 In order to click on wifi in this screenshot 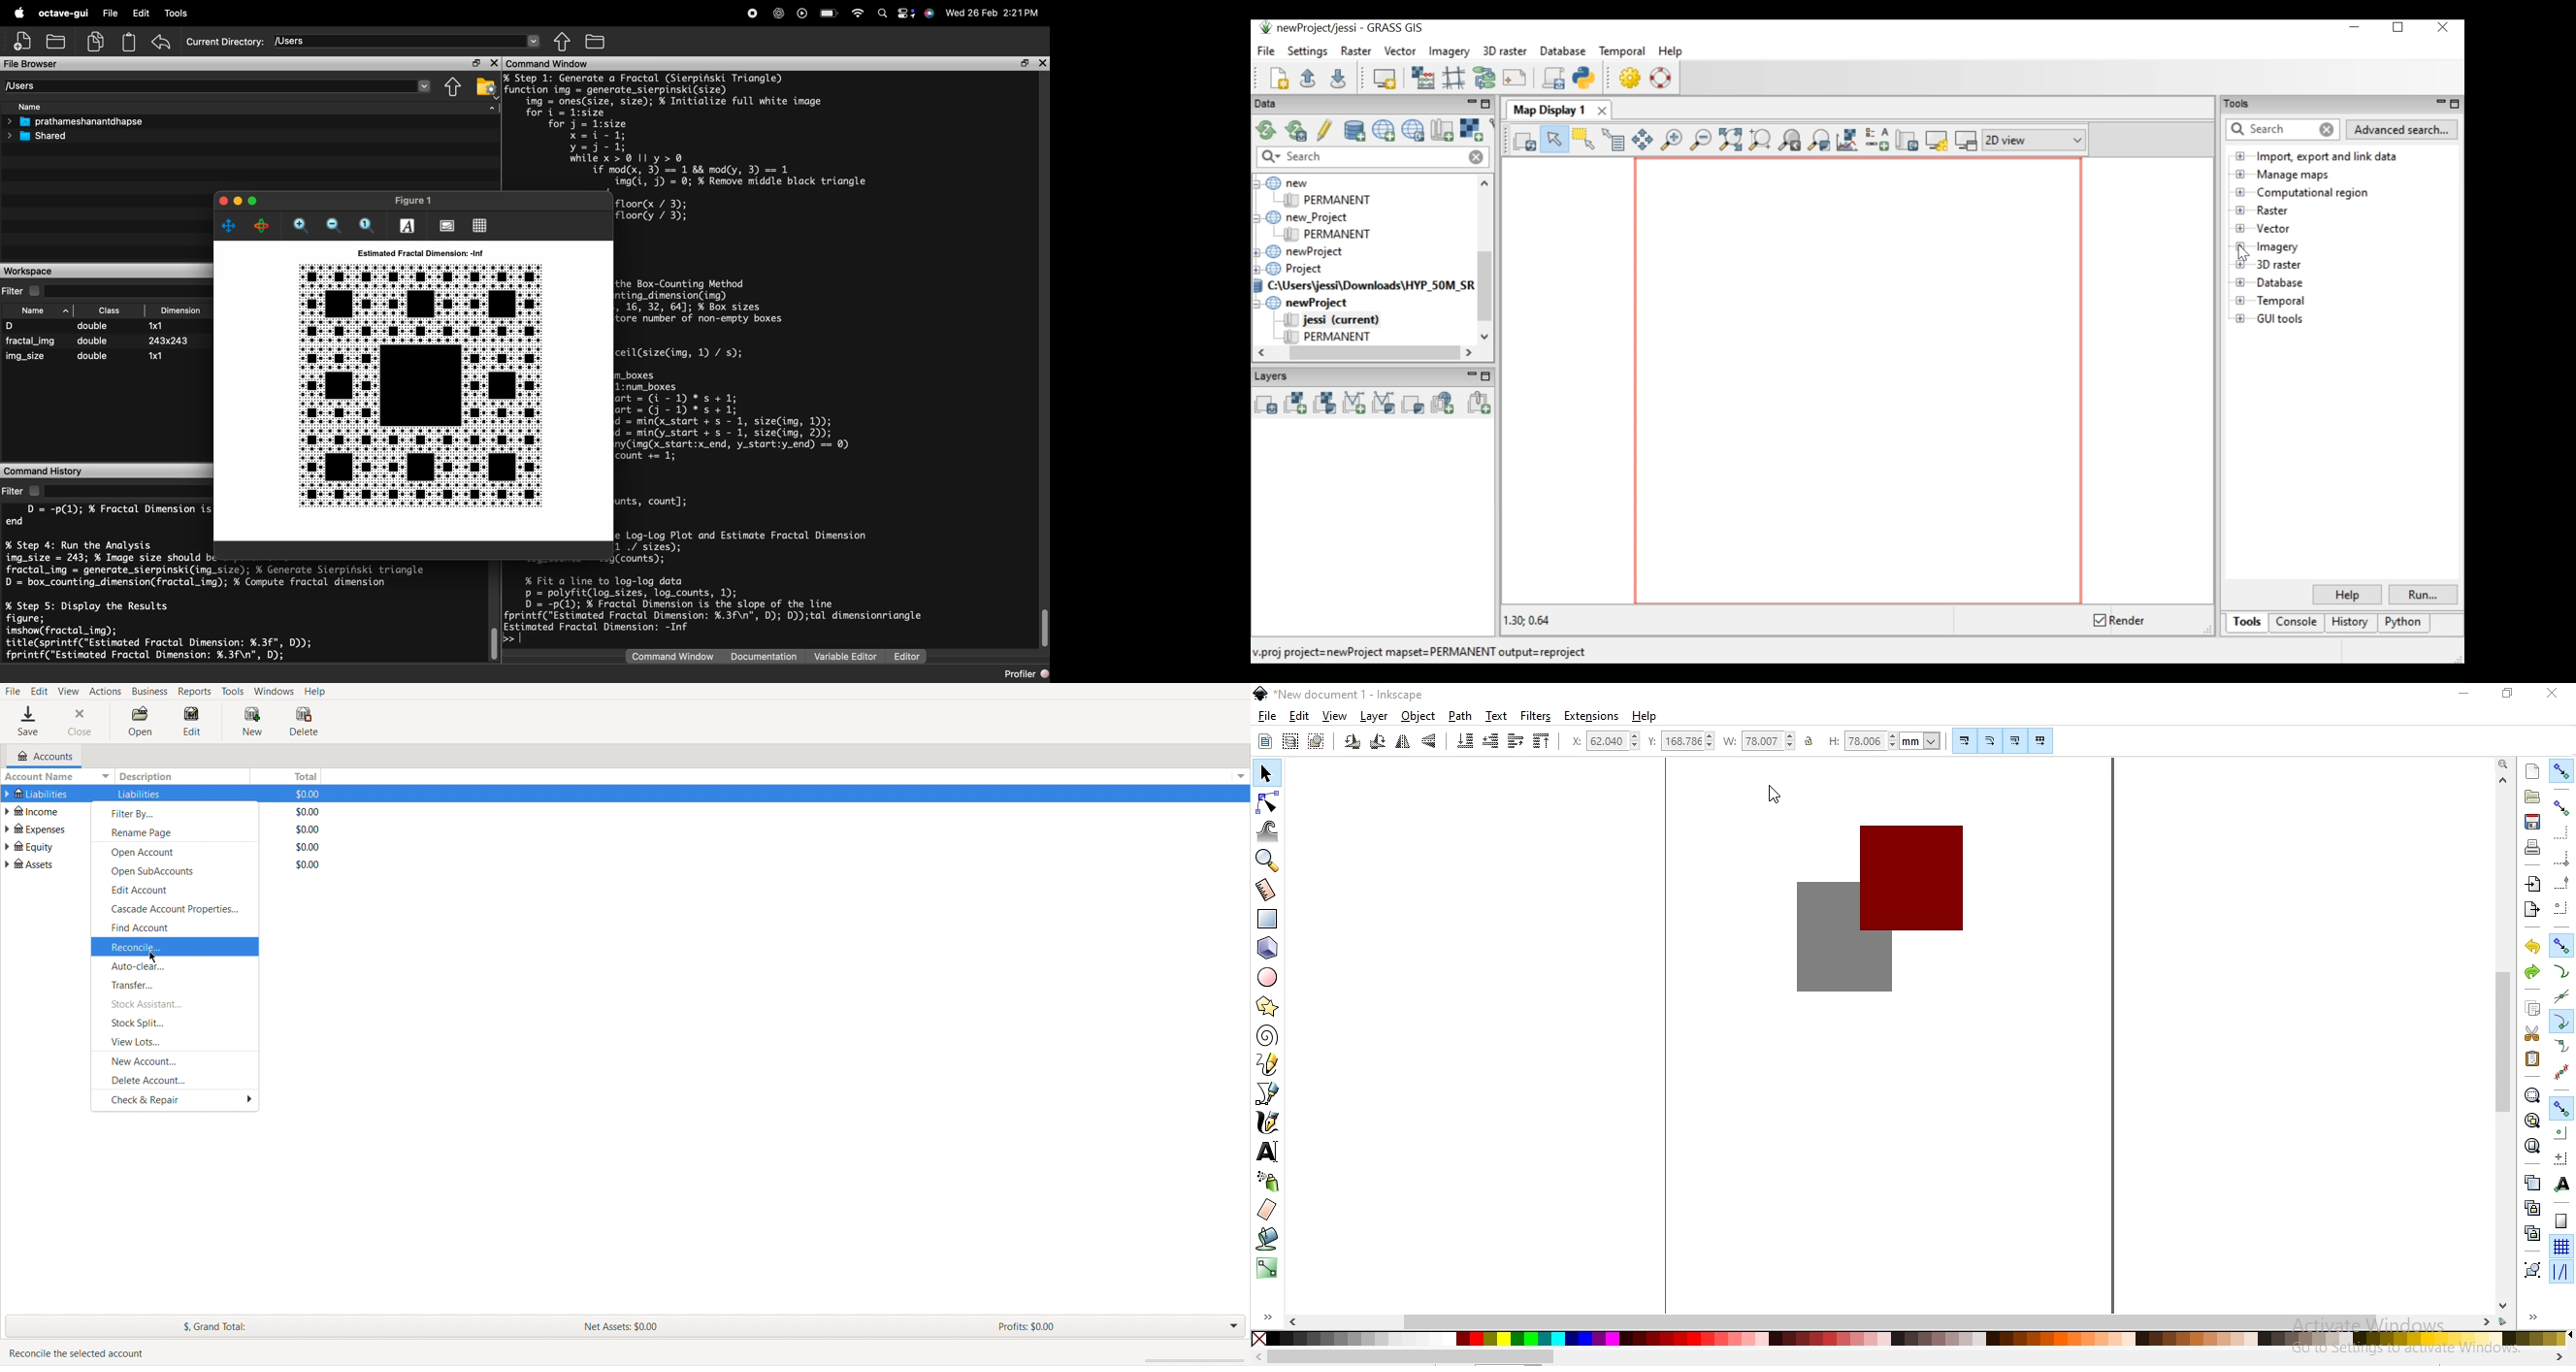, I will do `click(860, 10)`.